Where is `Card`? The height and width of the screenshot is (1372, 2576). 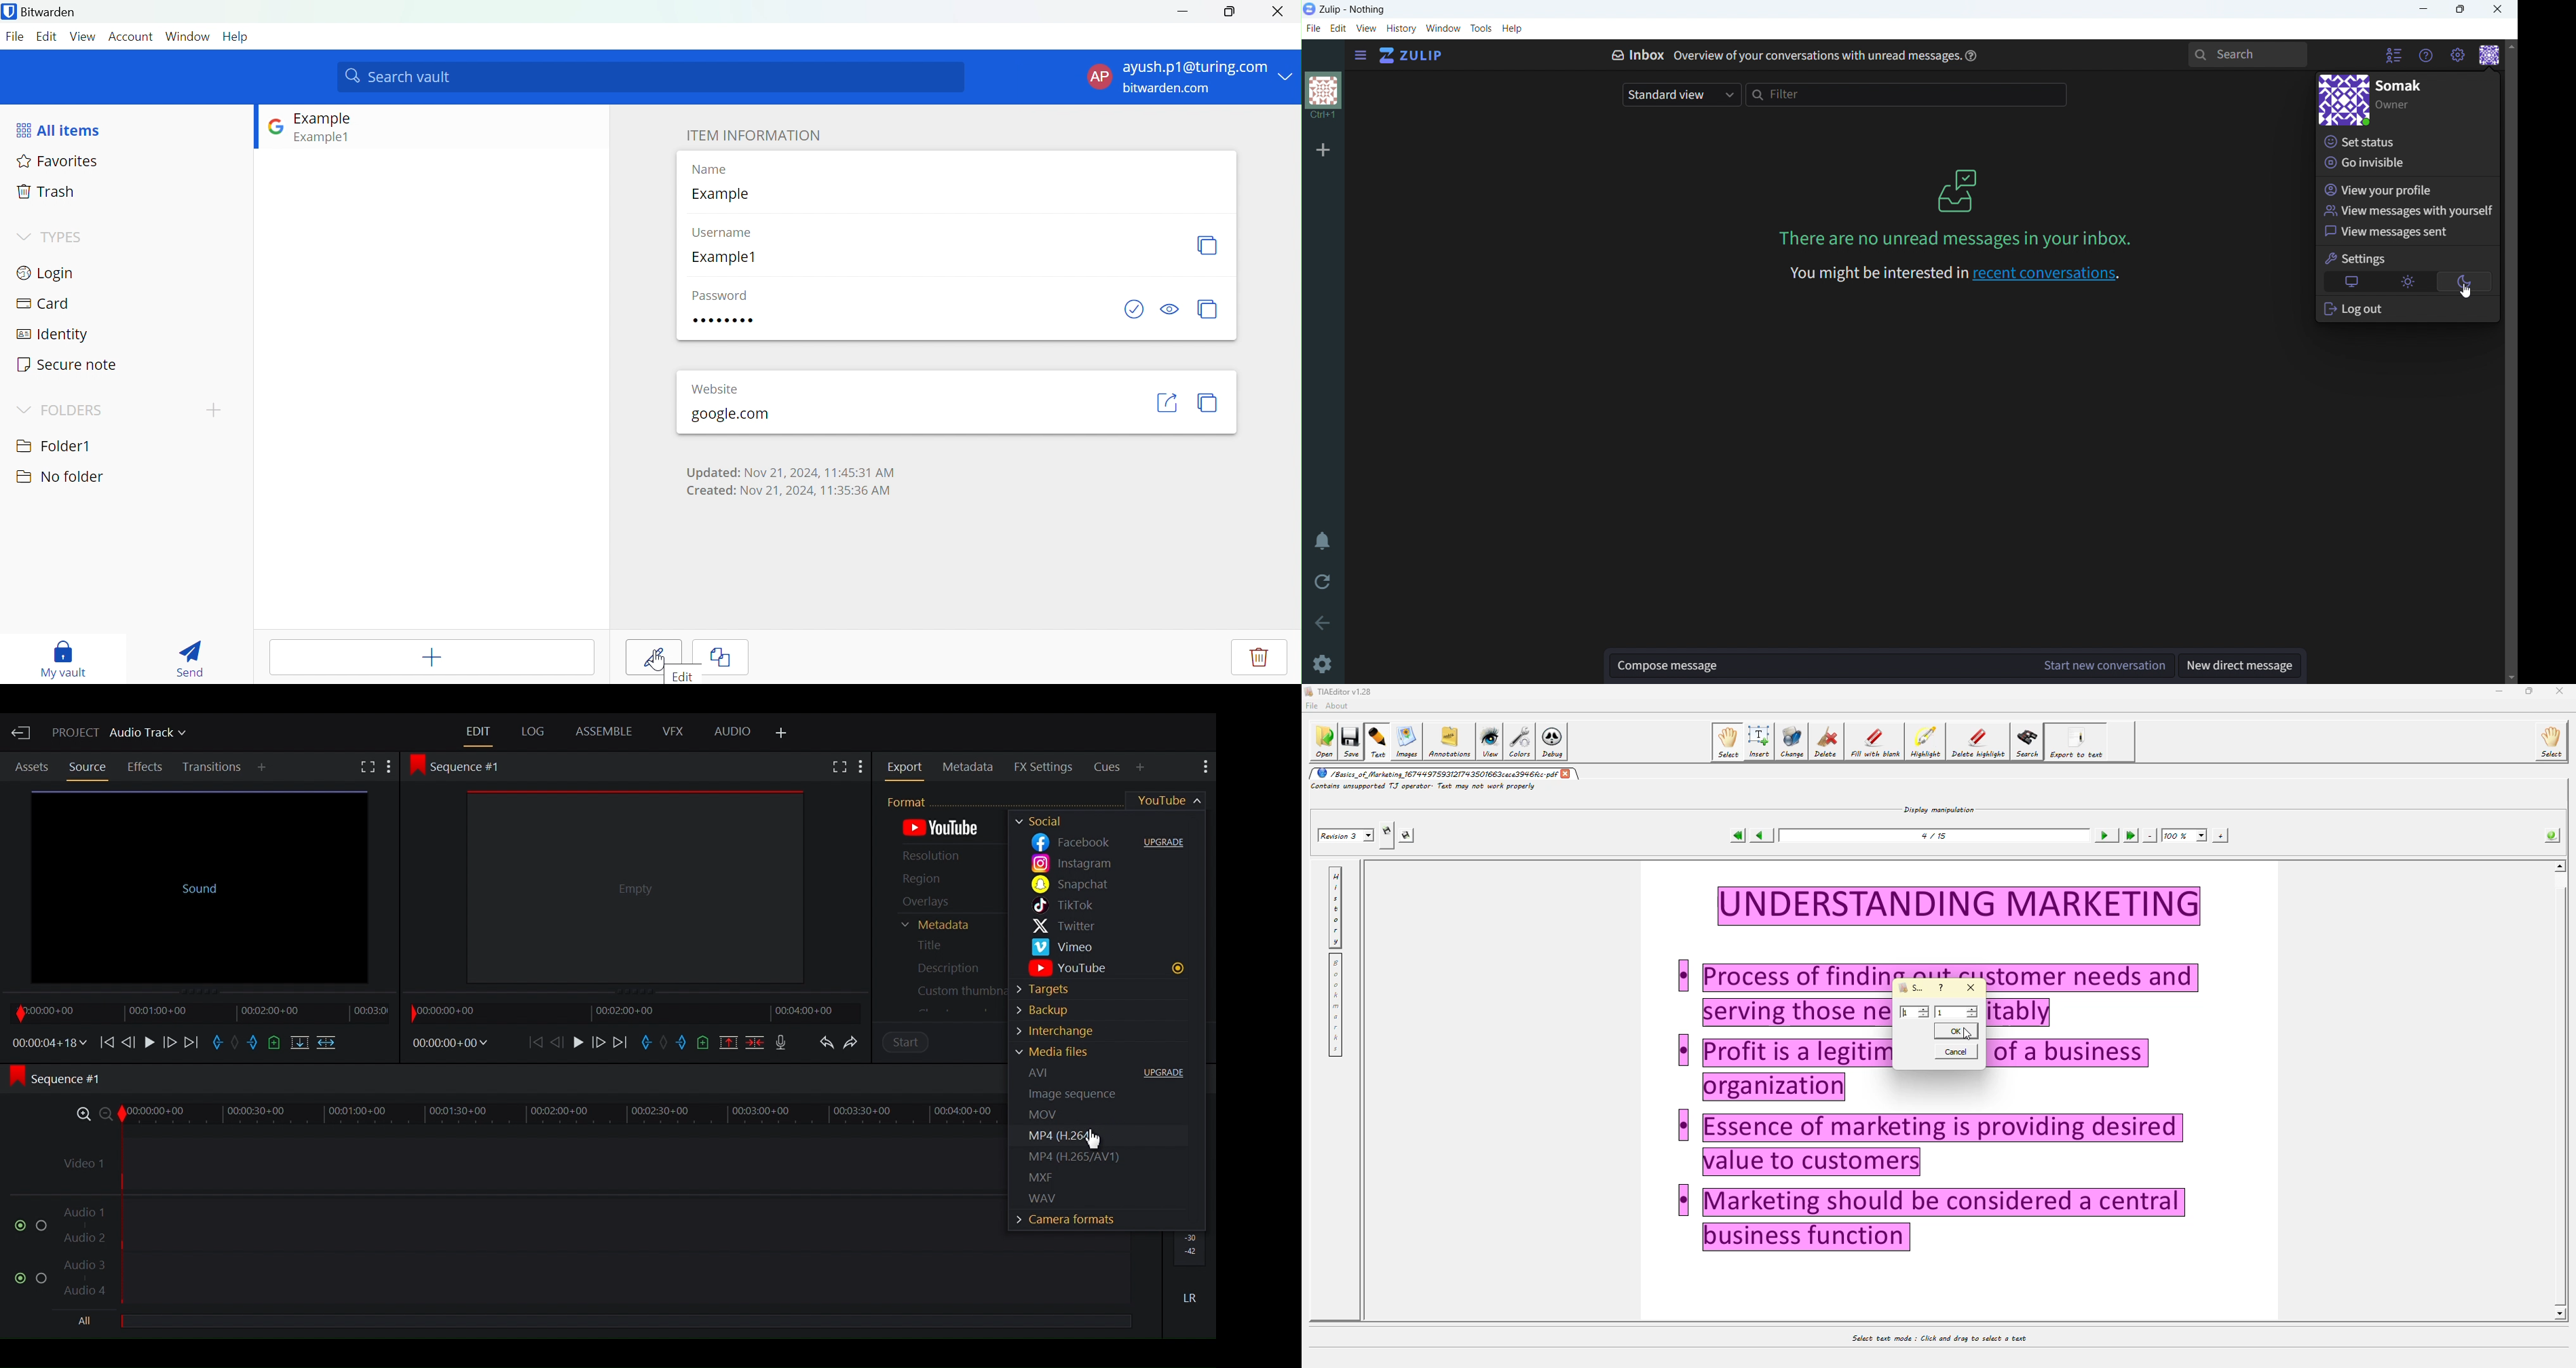 Card is located at coordinates (43, 304).